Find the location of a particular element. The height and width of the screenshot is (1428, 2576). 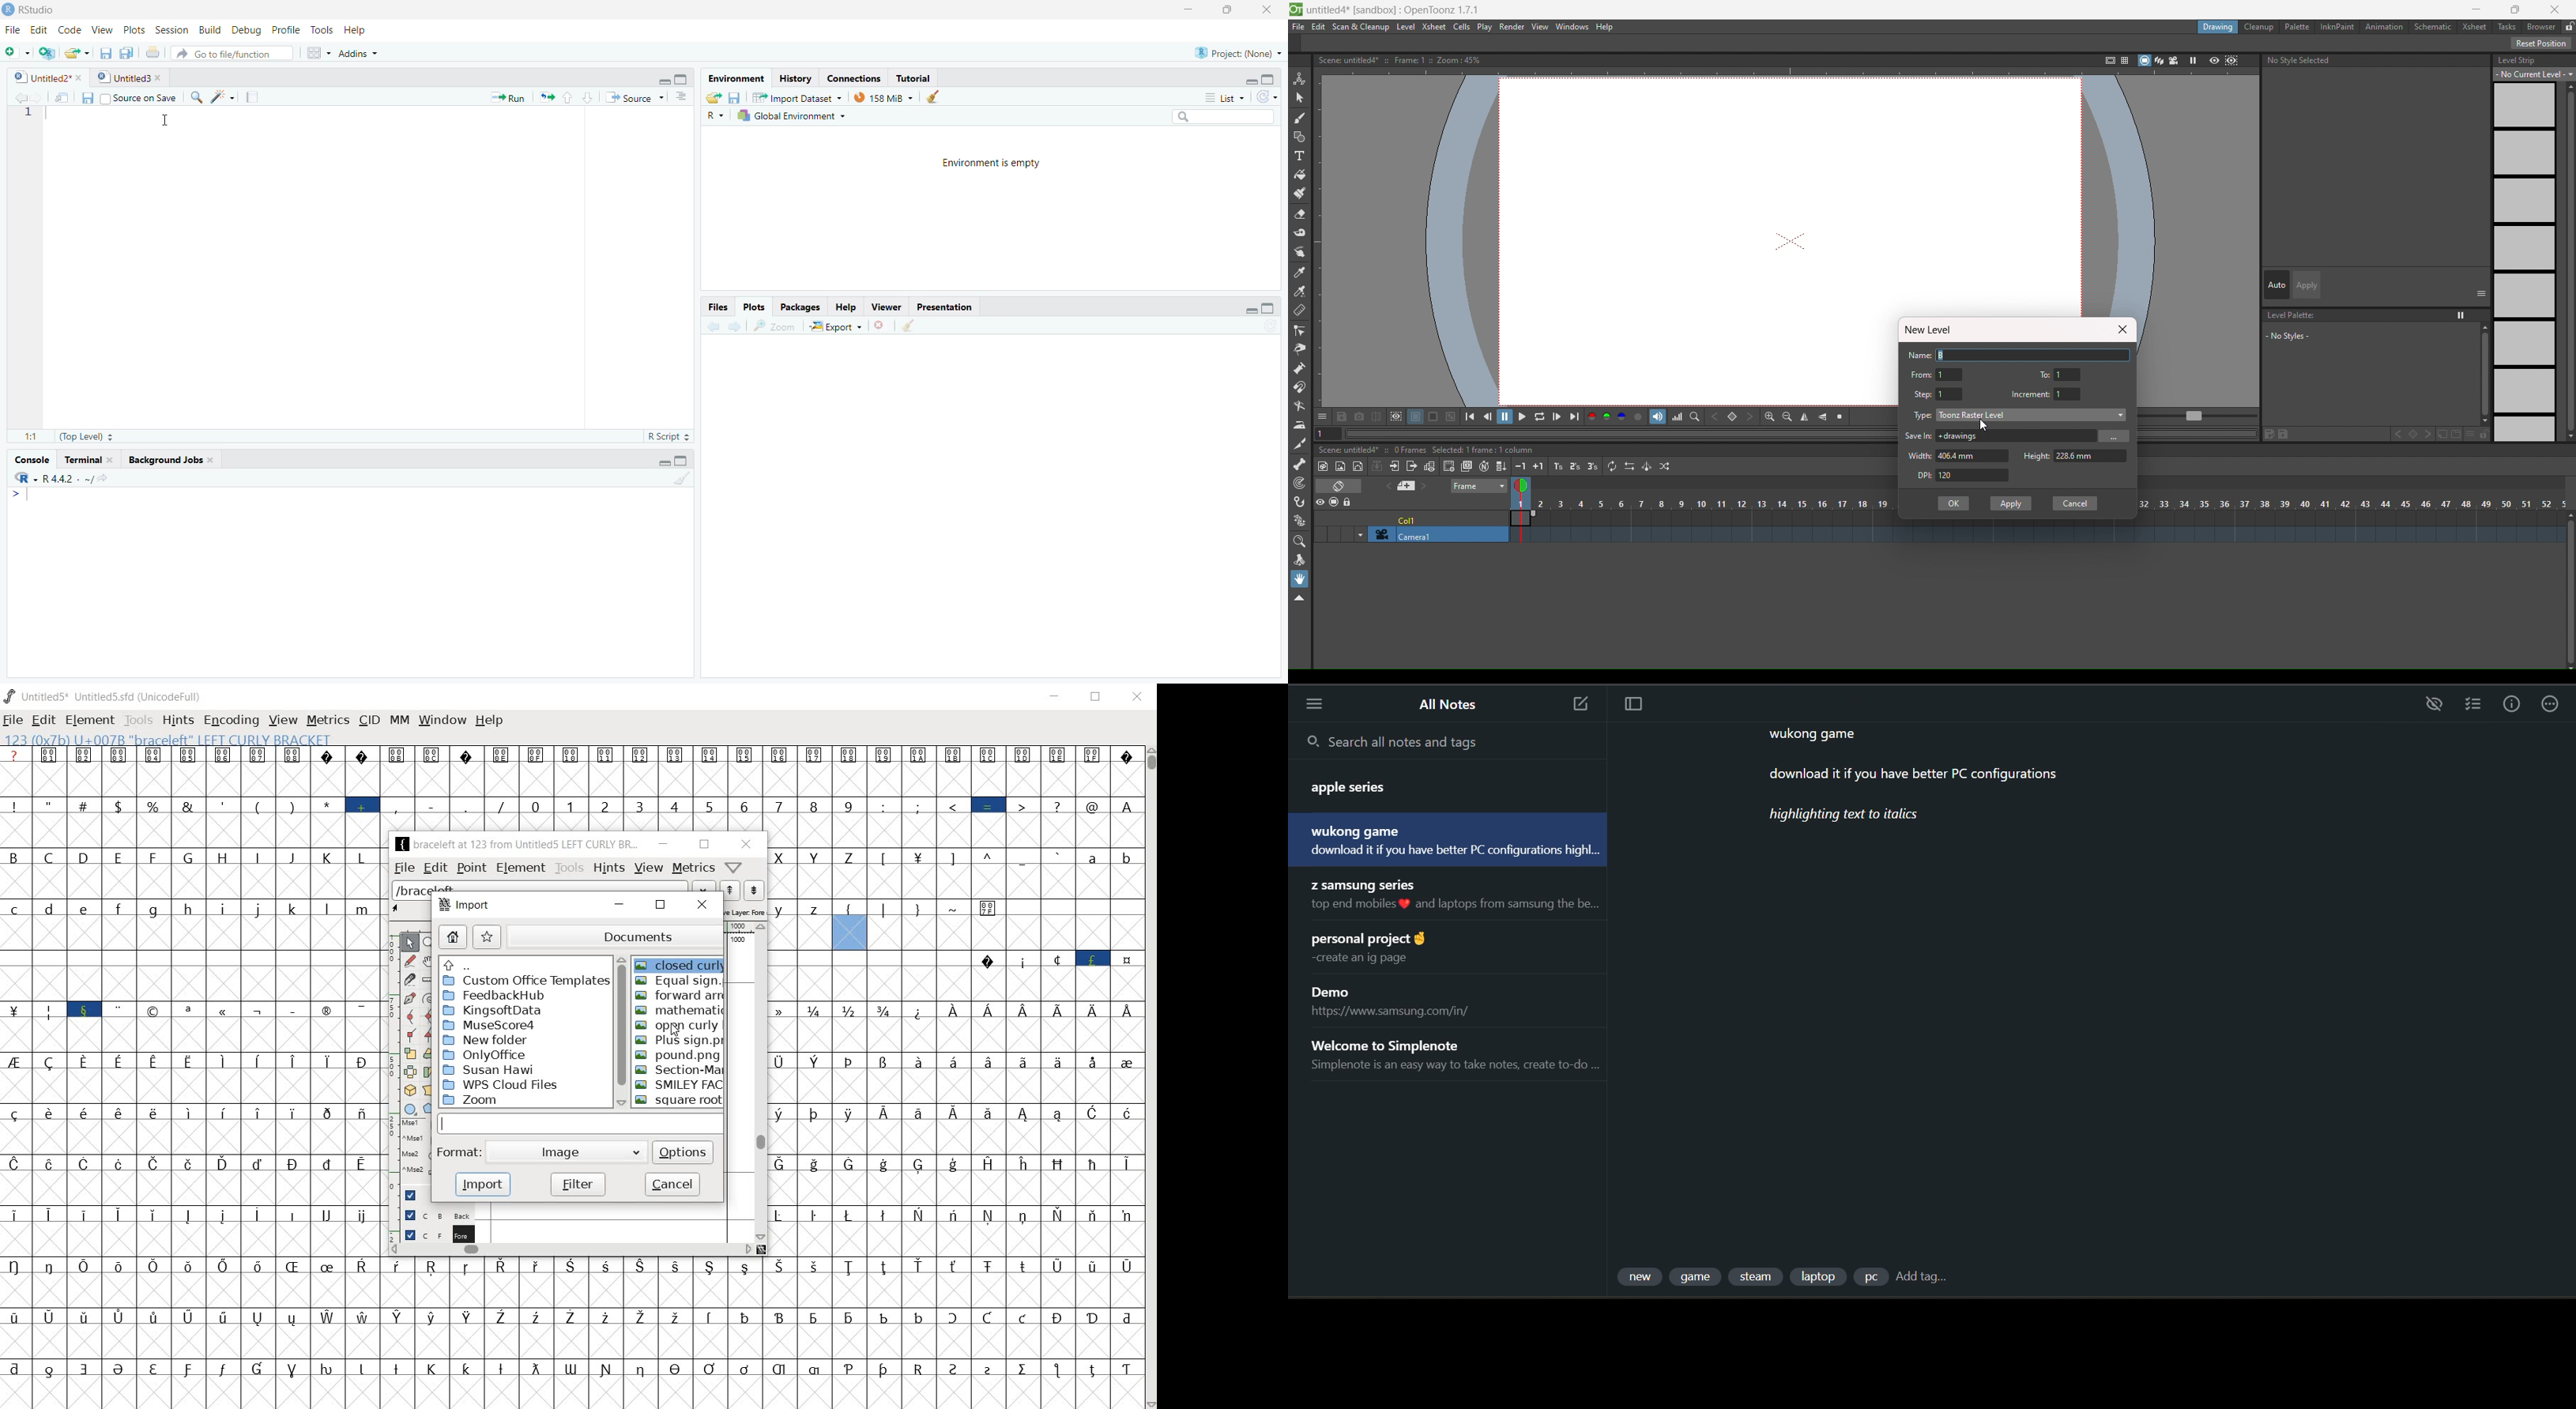

search all notes and tags is located at coordinates (1451, 741).